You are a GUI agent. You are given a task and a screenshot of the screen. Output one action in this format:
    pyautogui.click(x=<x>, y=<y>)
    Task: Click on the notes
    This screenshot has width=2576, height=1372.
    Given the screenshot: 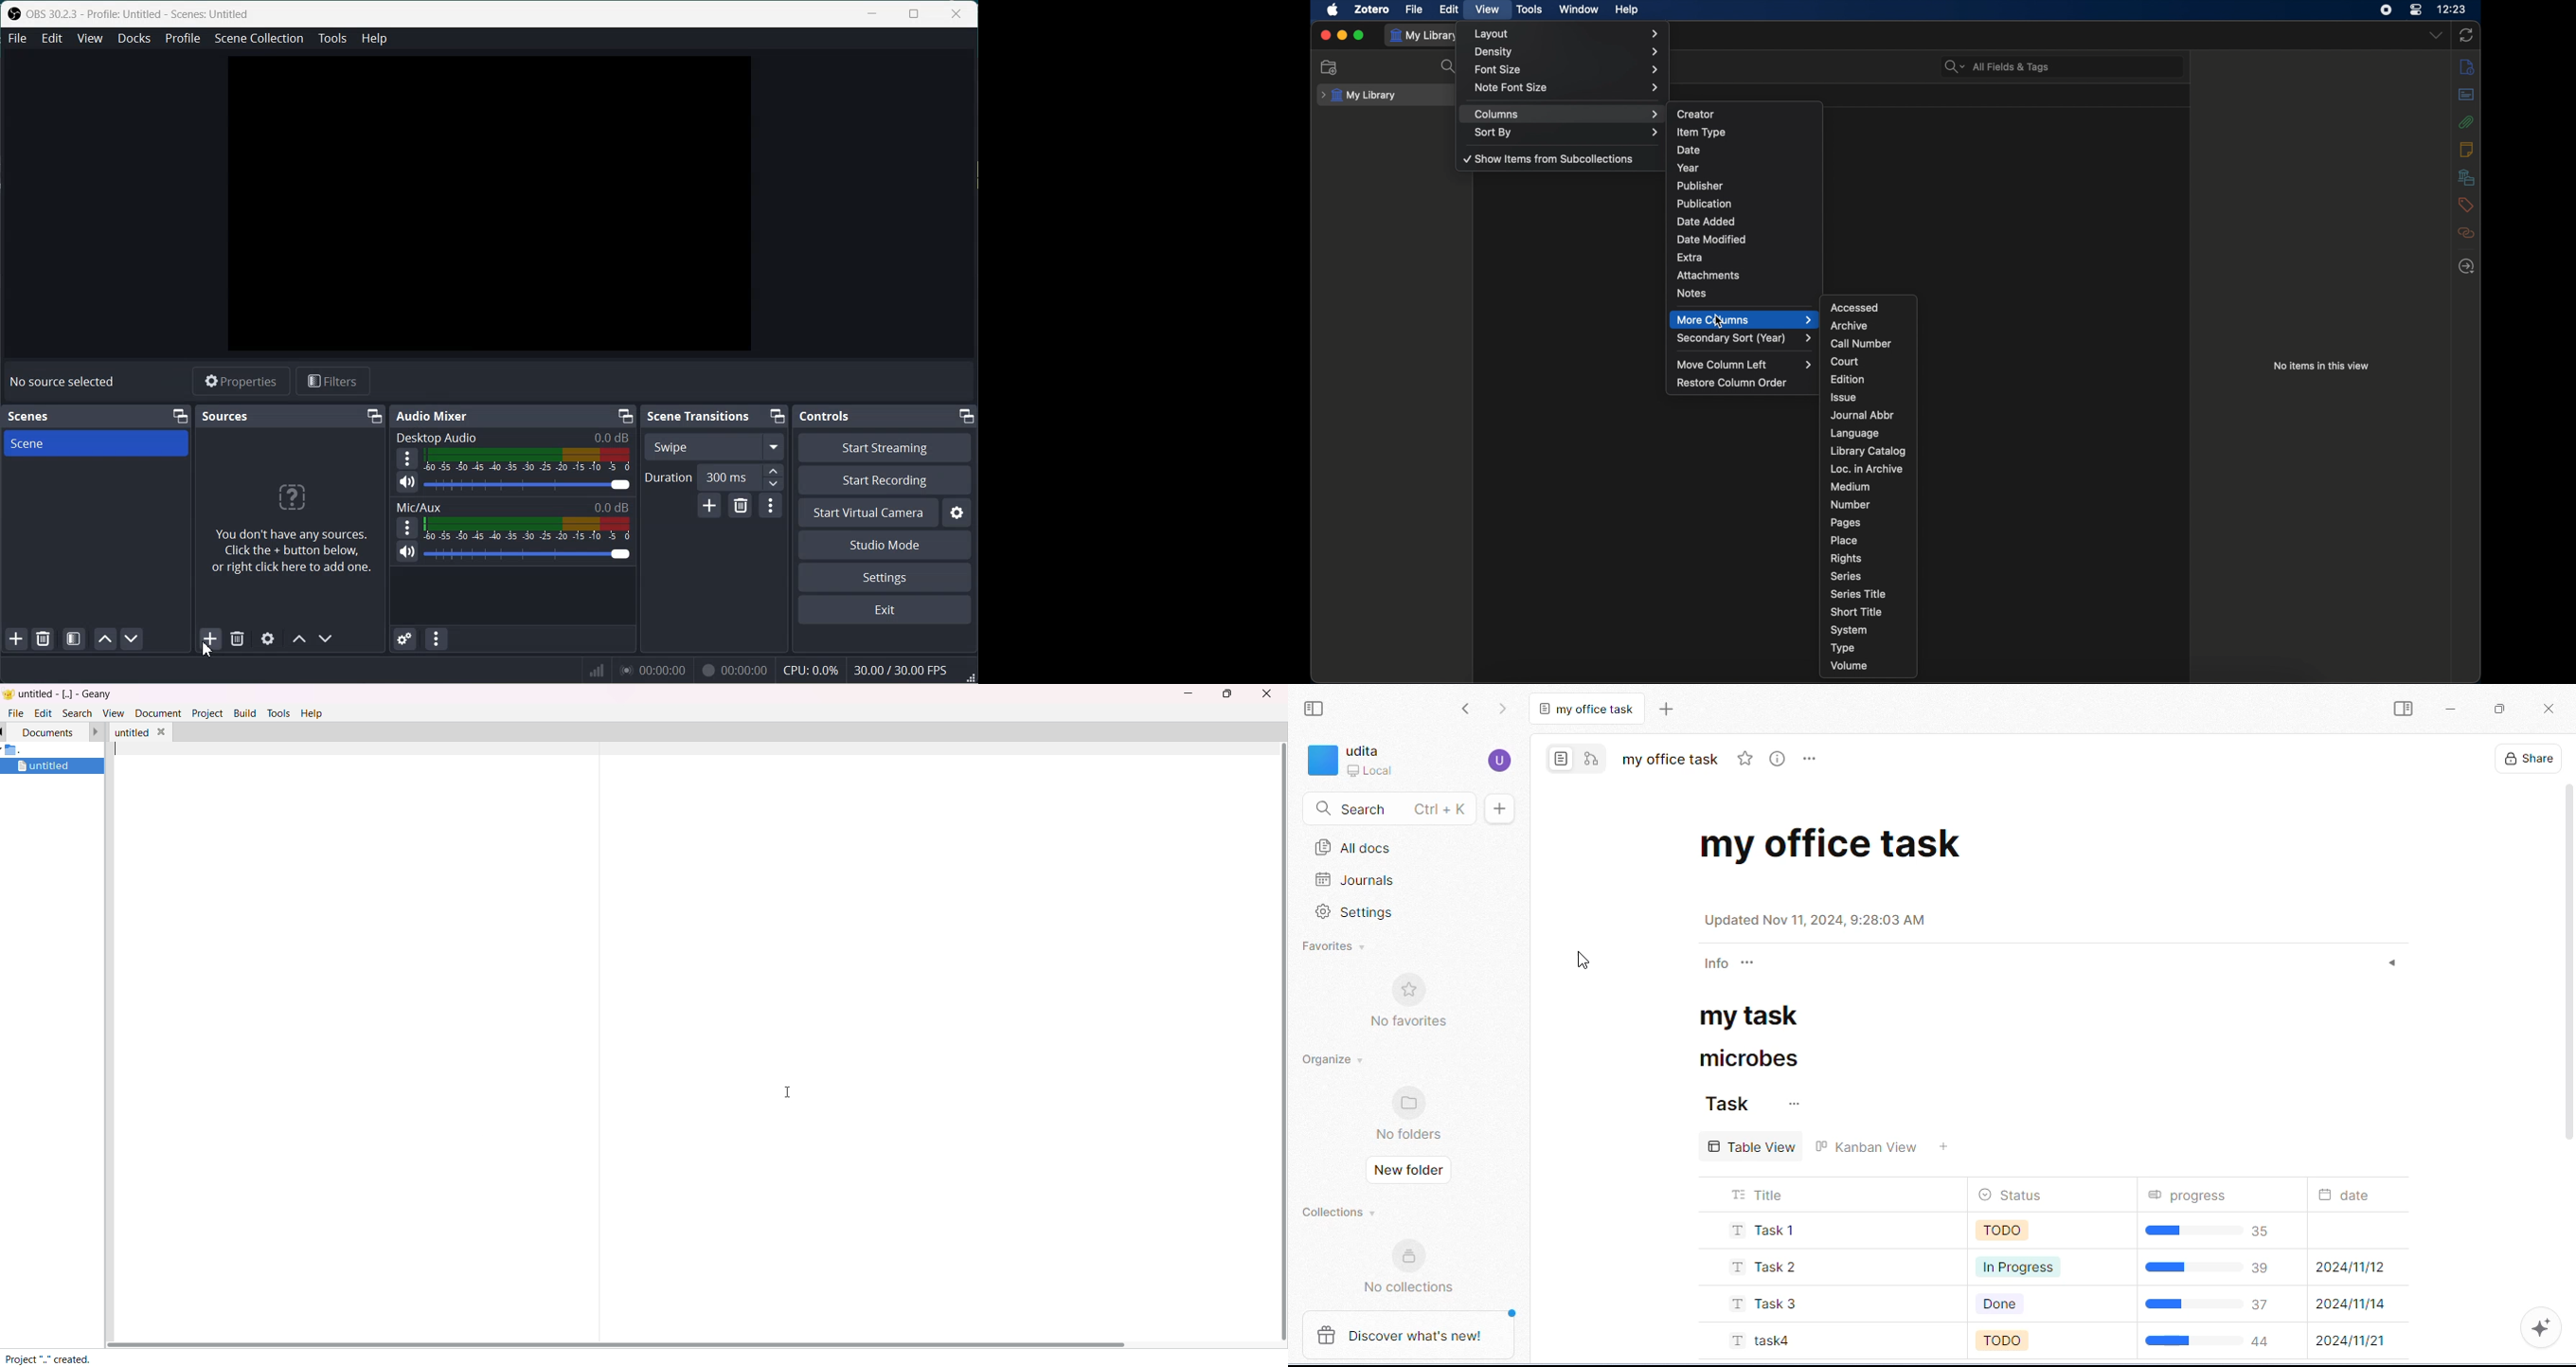 What is the action you would take?
    pyautogui.click(x=2467, y=149)
    